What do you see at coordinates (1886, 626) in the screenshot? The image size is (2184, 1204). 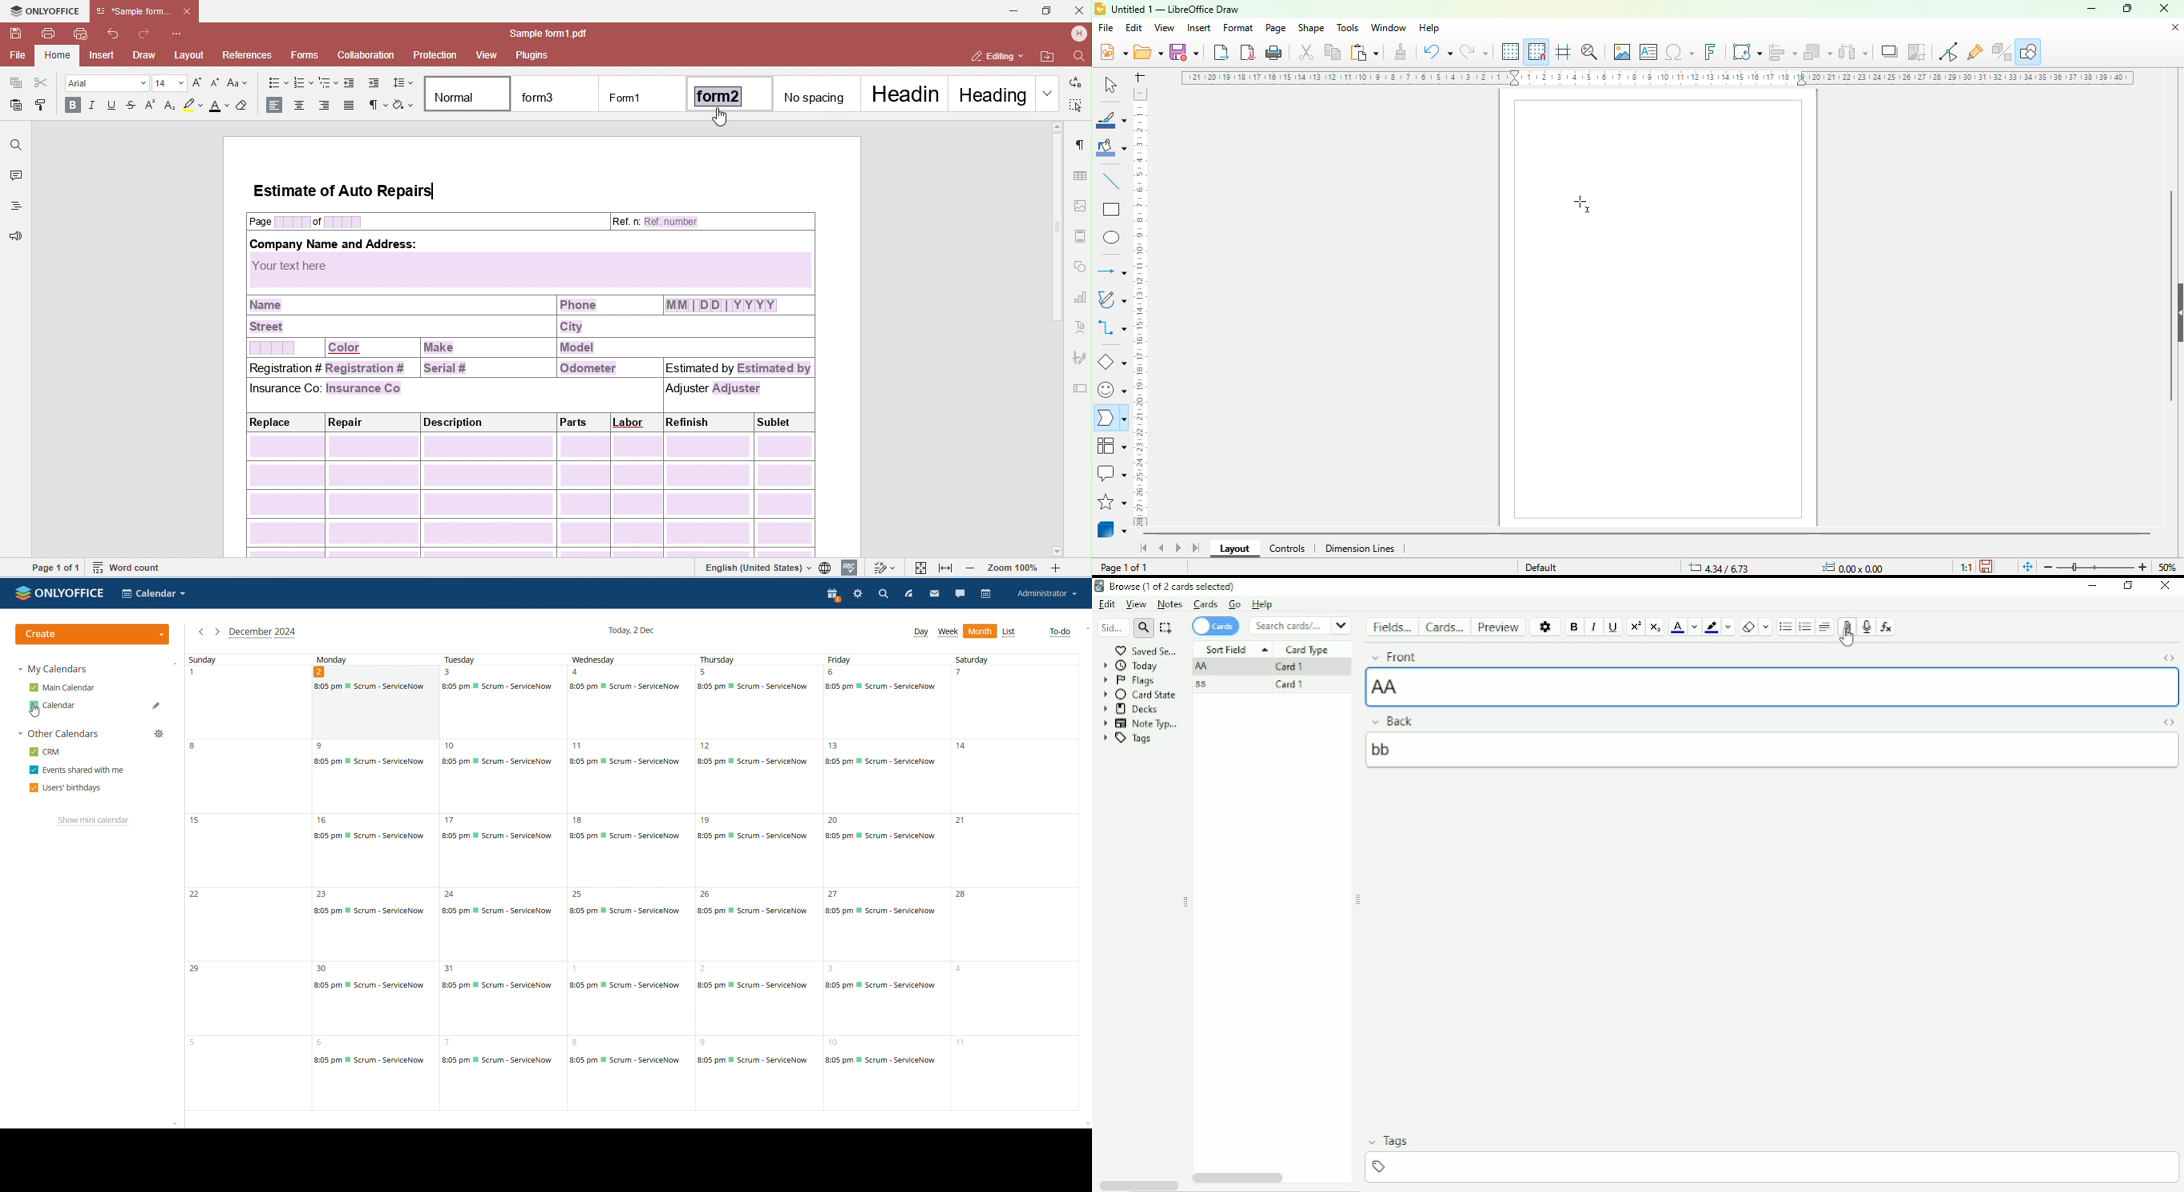 I see `Equations` at bounding box center [1886, 626].